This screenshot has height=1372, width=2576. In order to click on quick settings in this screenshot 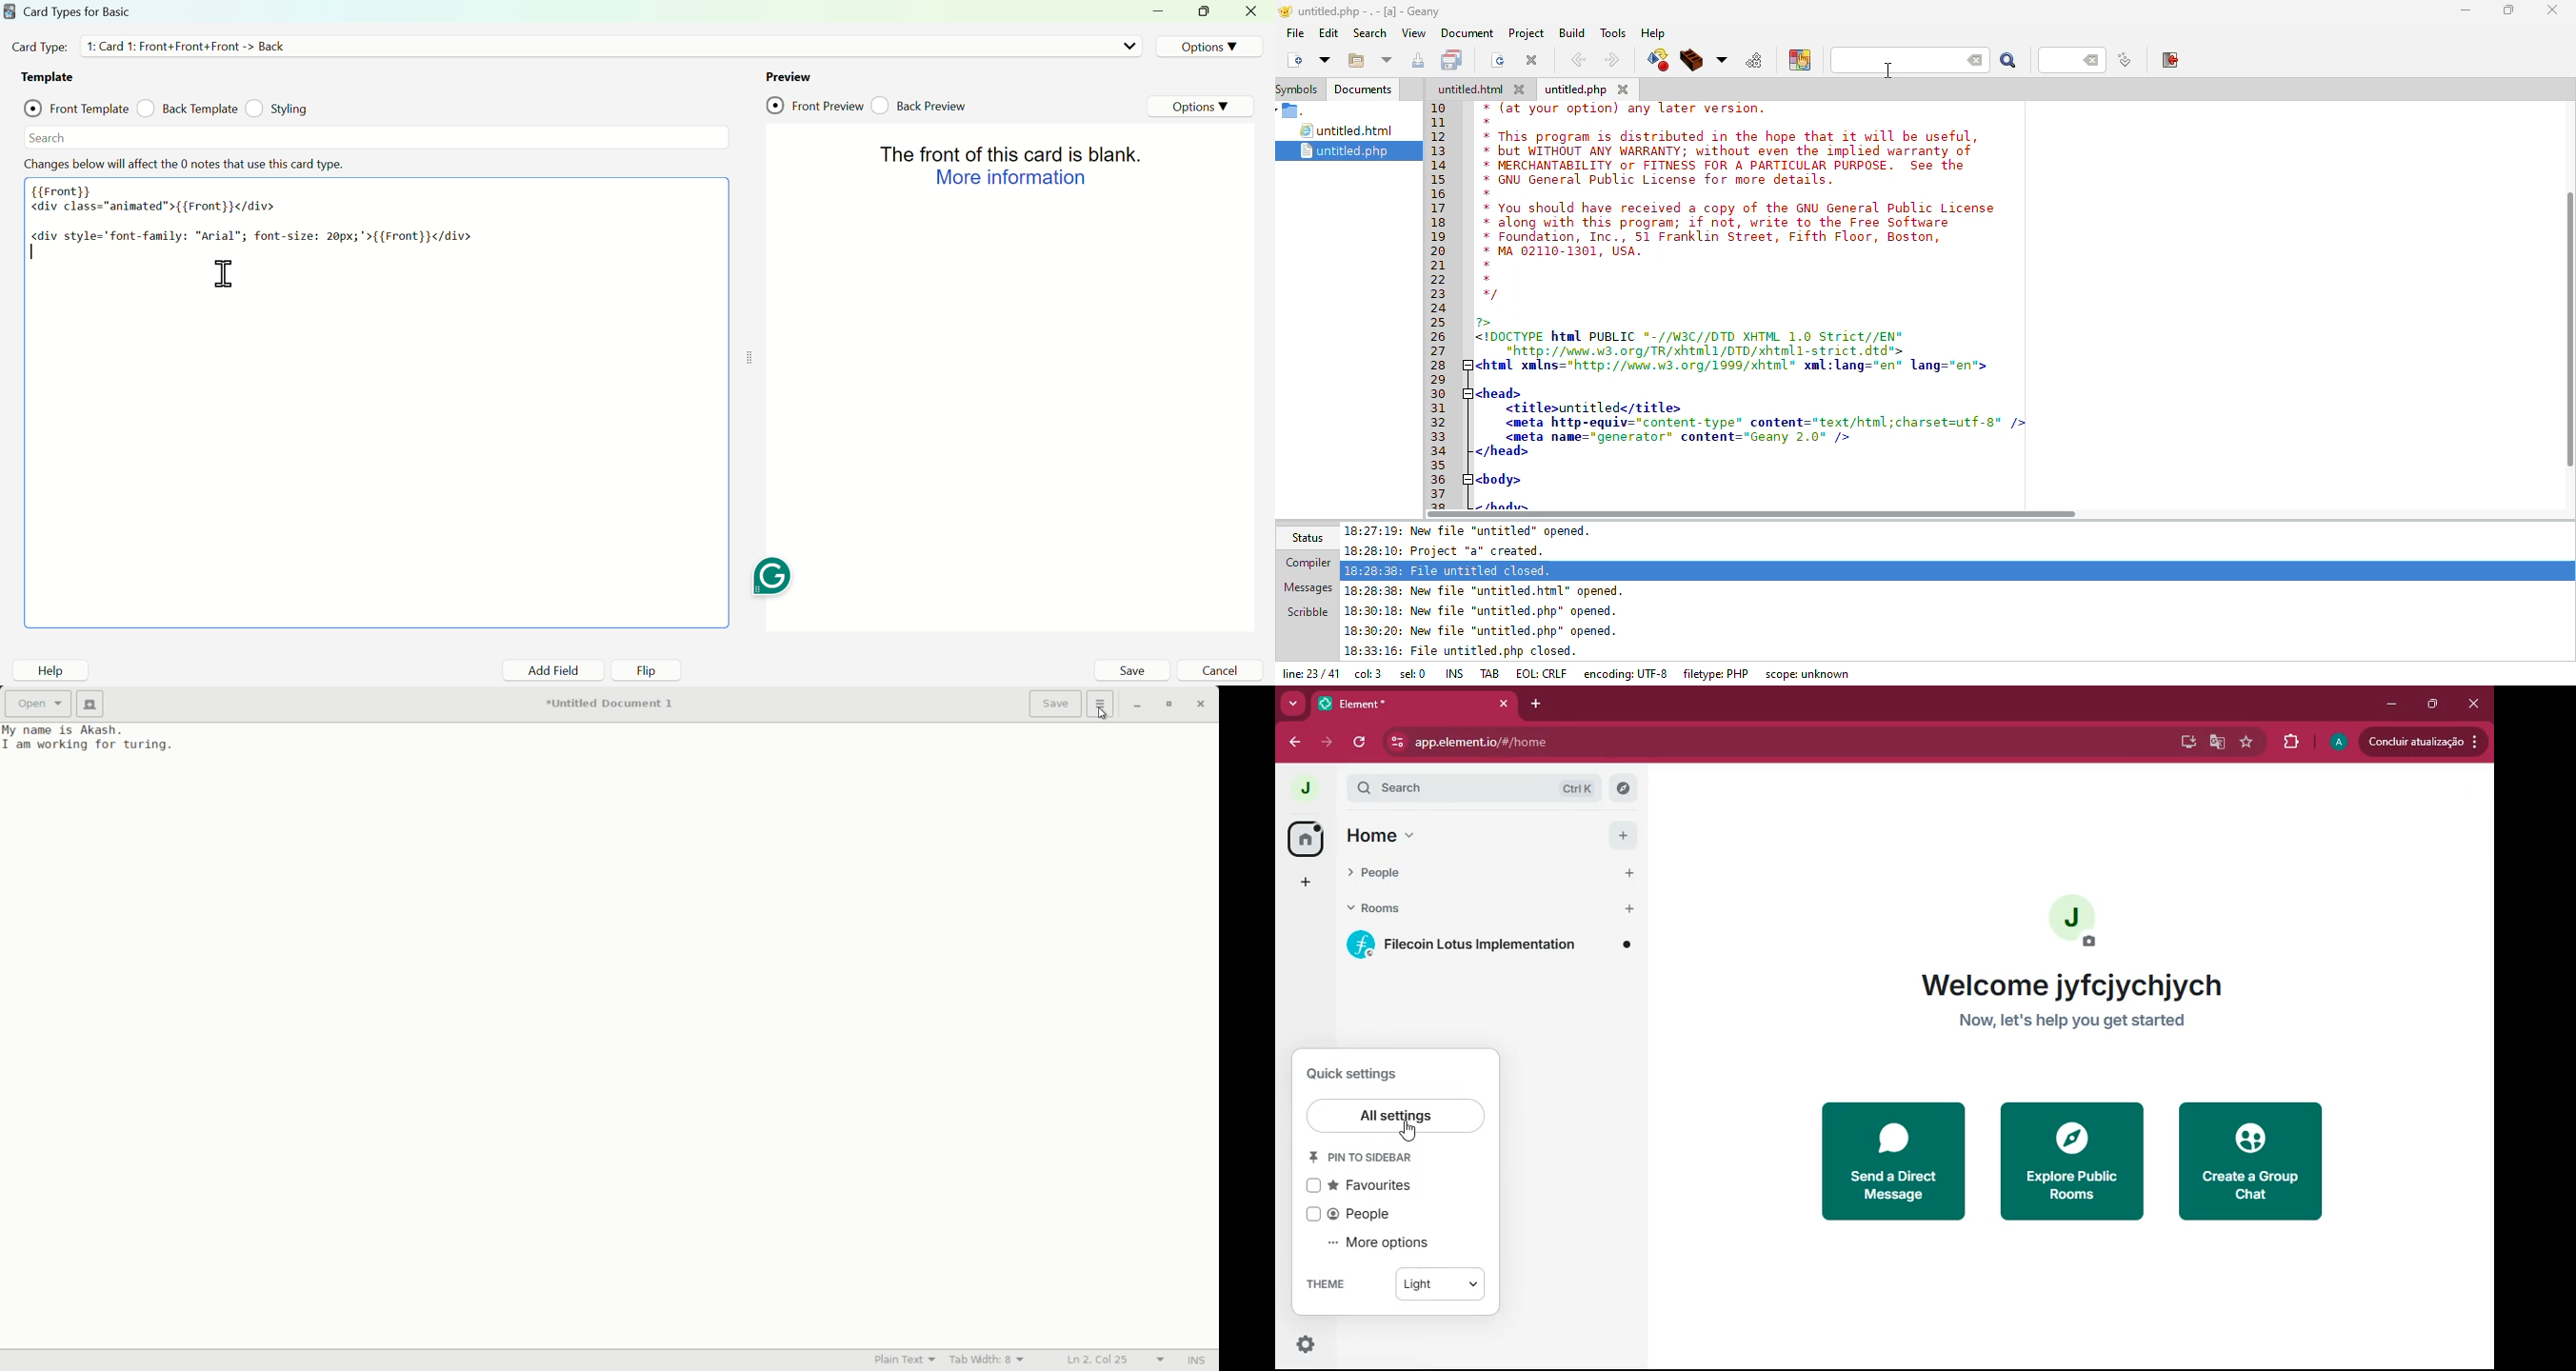, I will do `click(1358, 1073)`.